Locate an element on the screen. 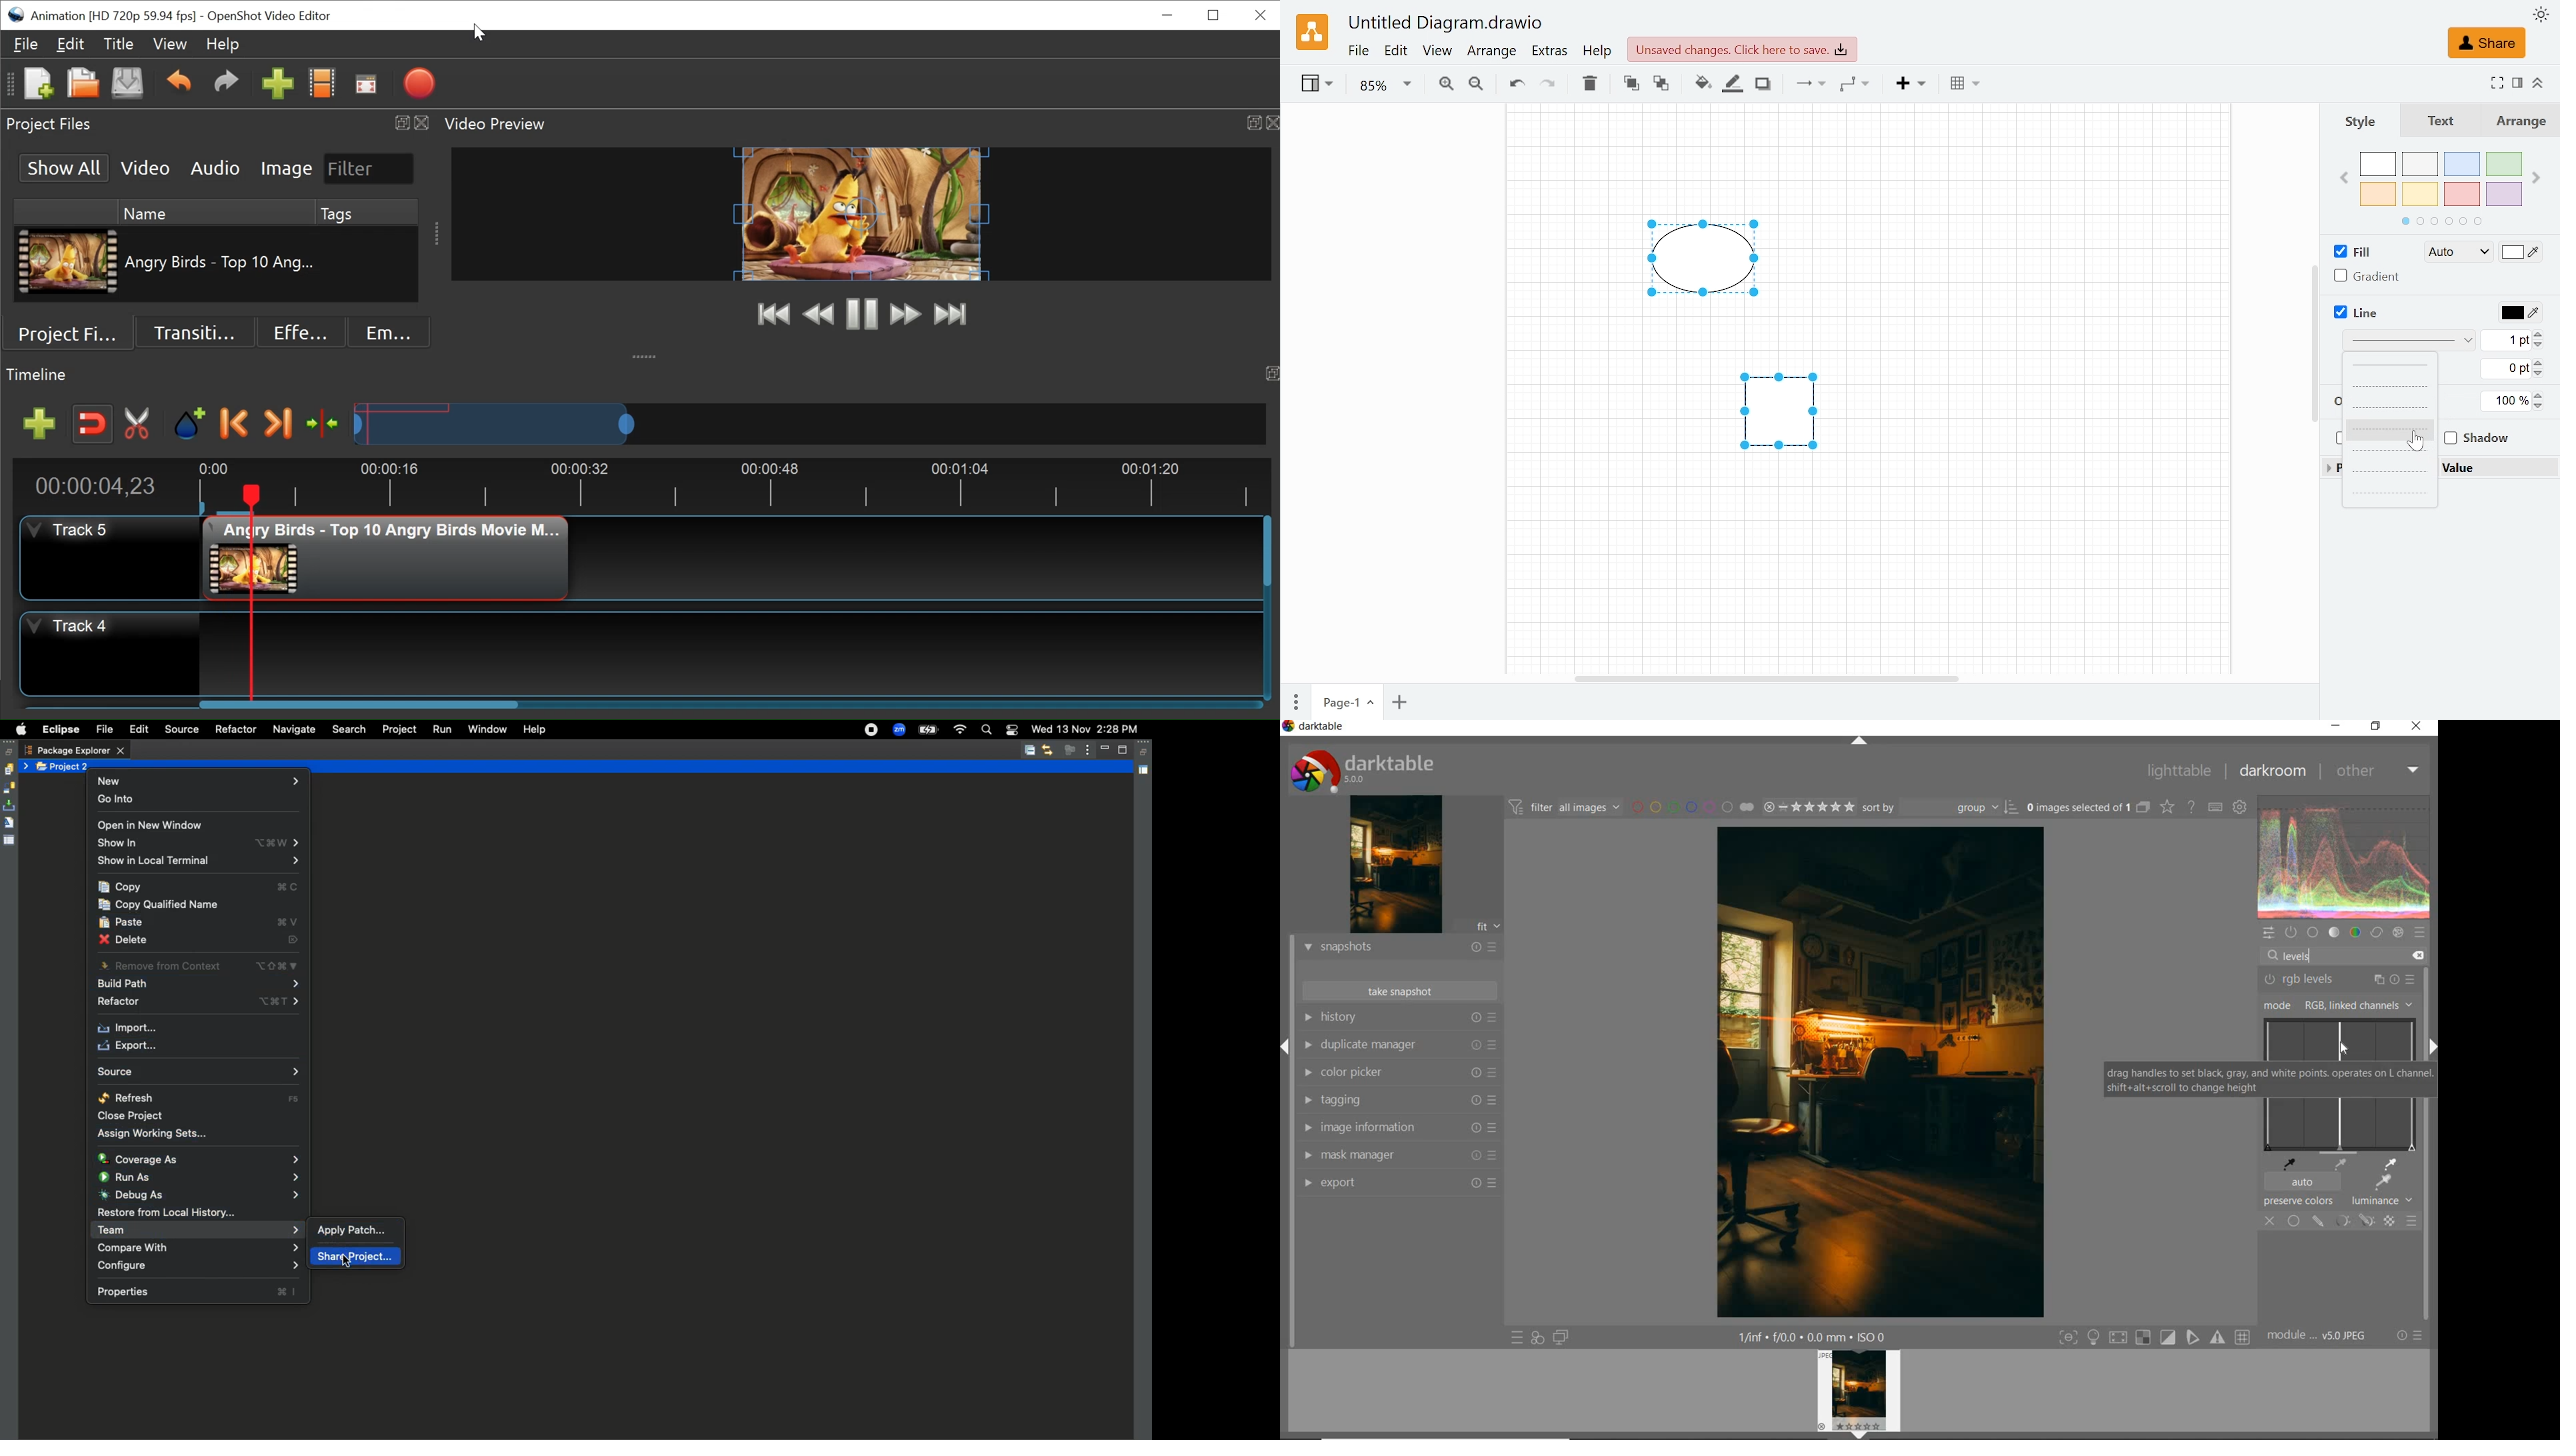  Preview is located at coordinates (818, 316).